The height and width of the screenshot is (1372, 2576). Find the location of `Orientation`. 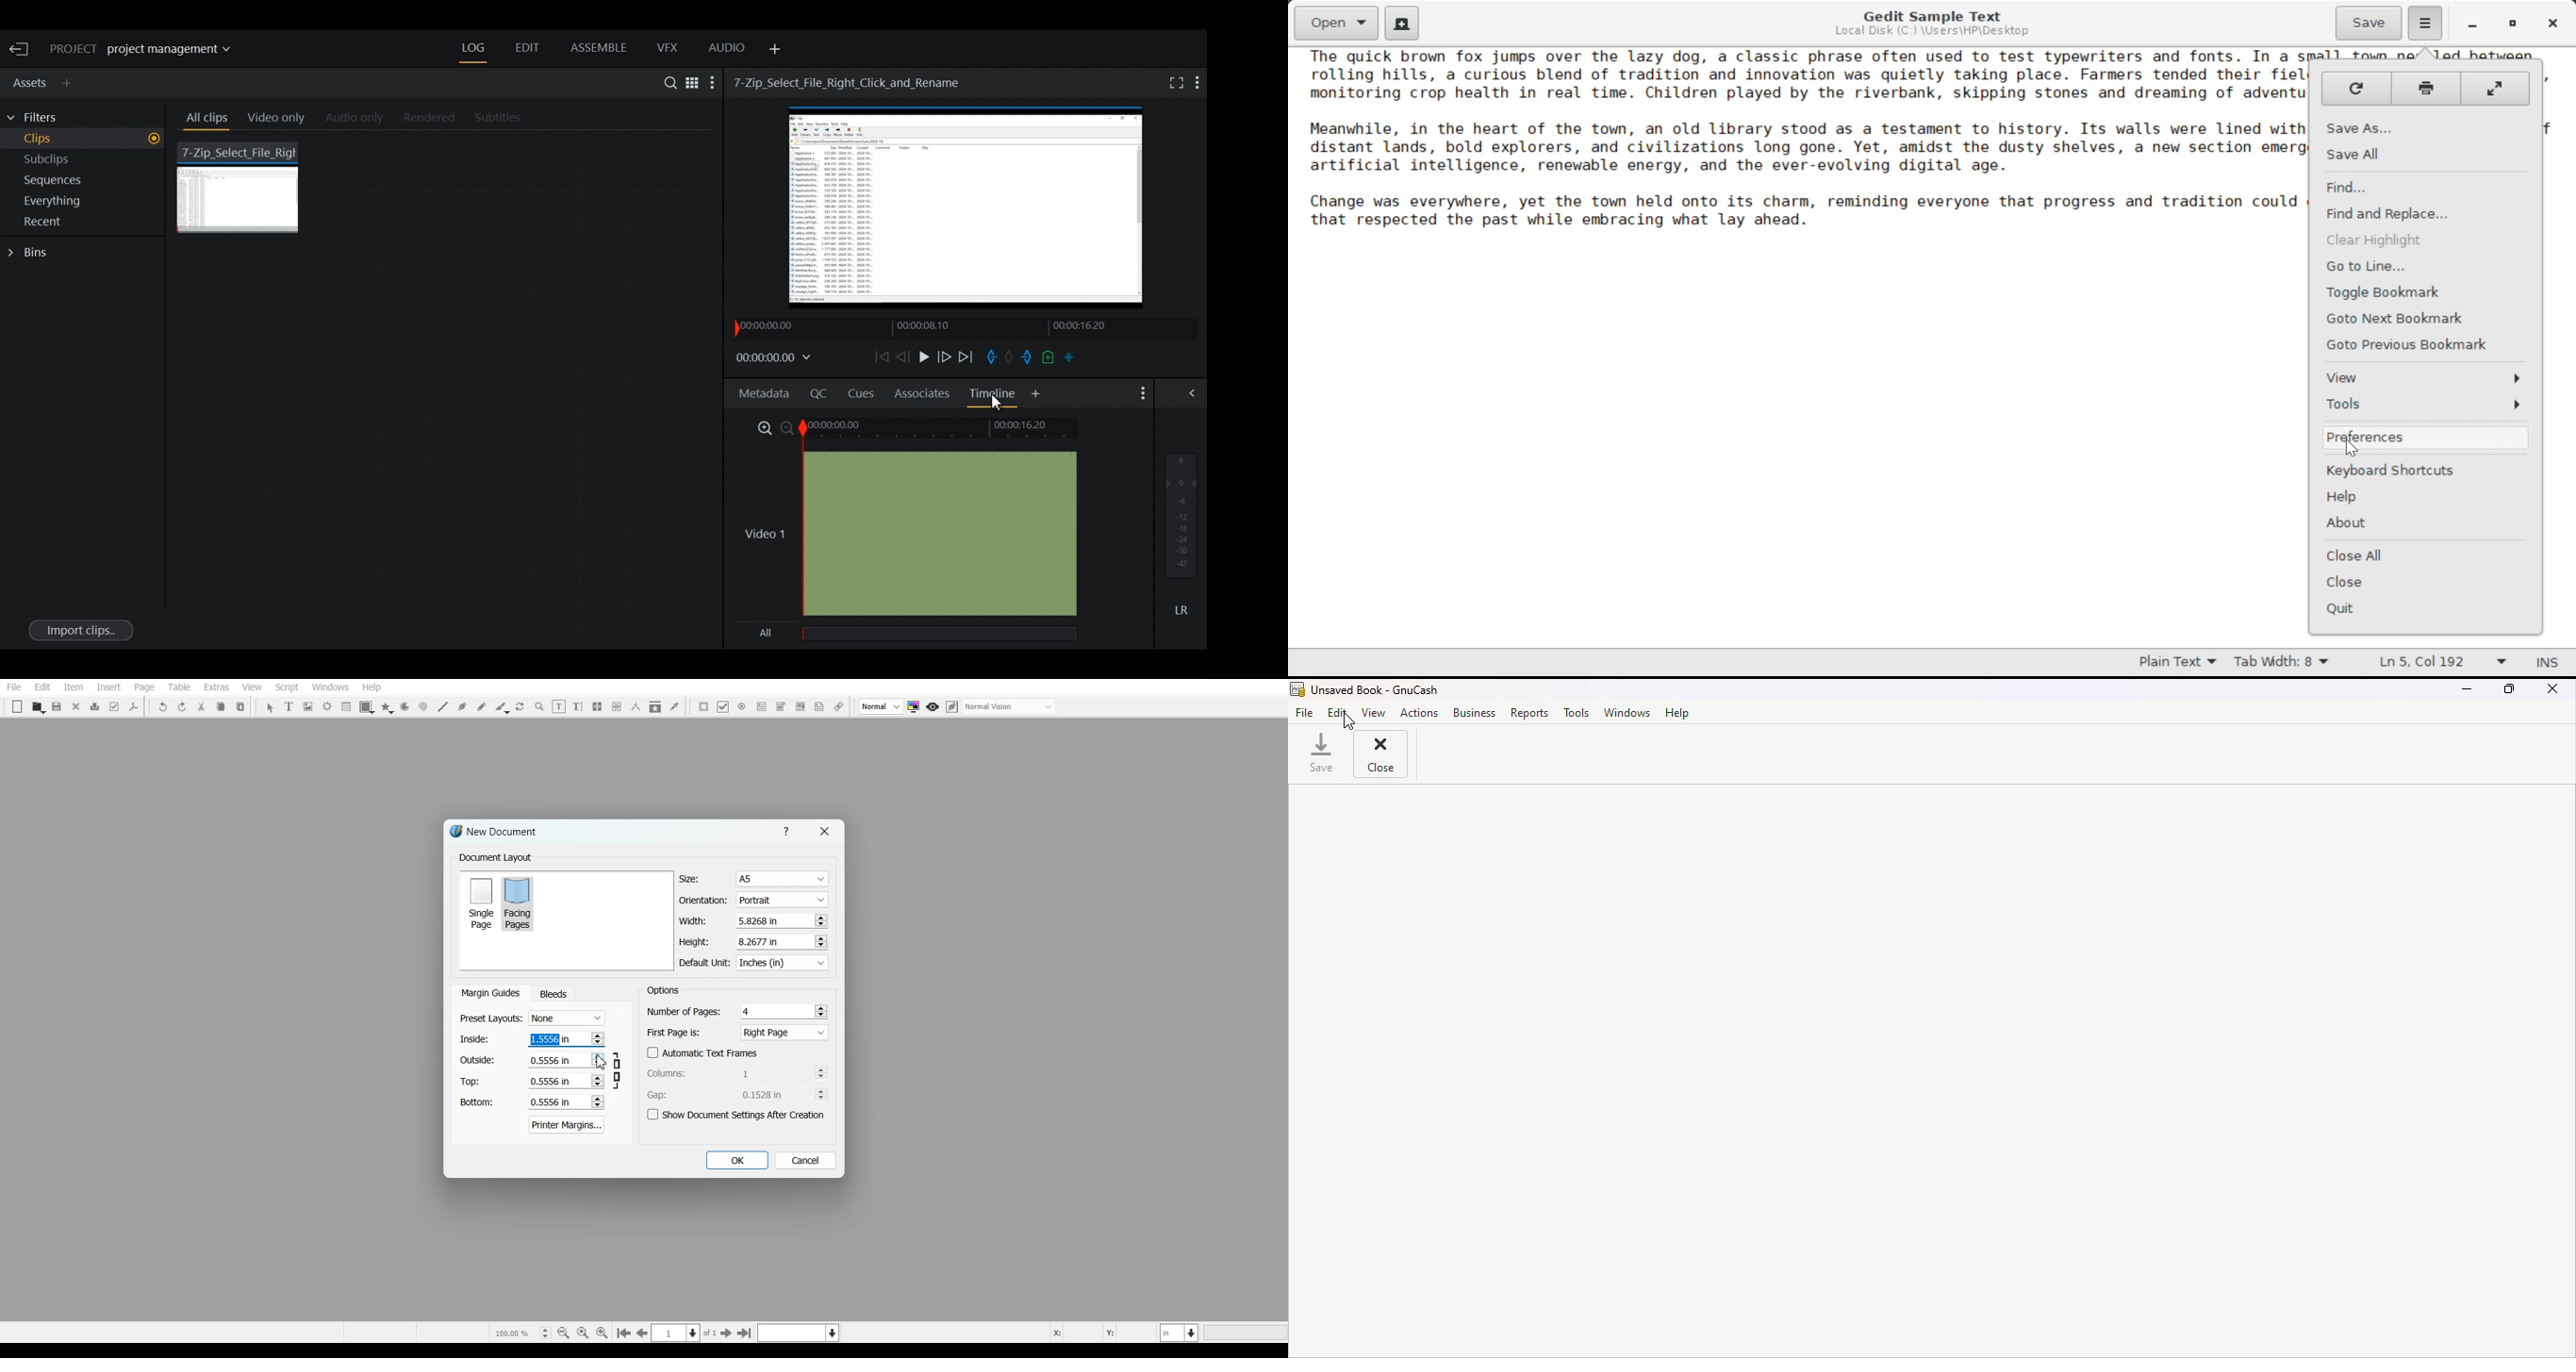

Orientation is located at coordinates (754, 900).